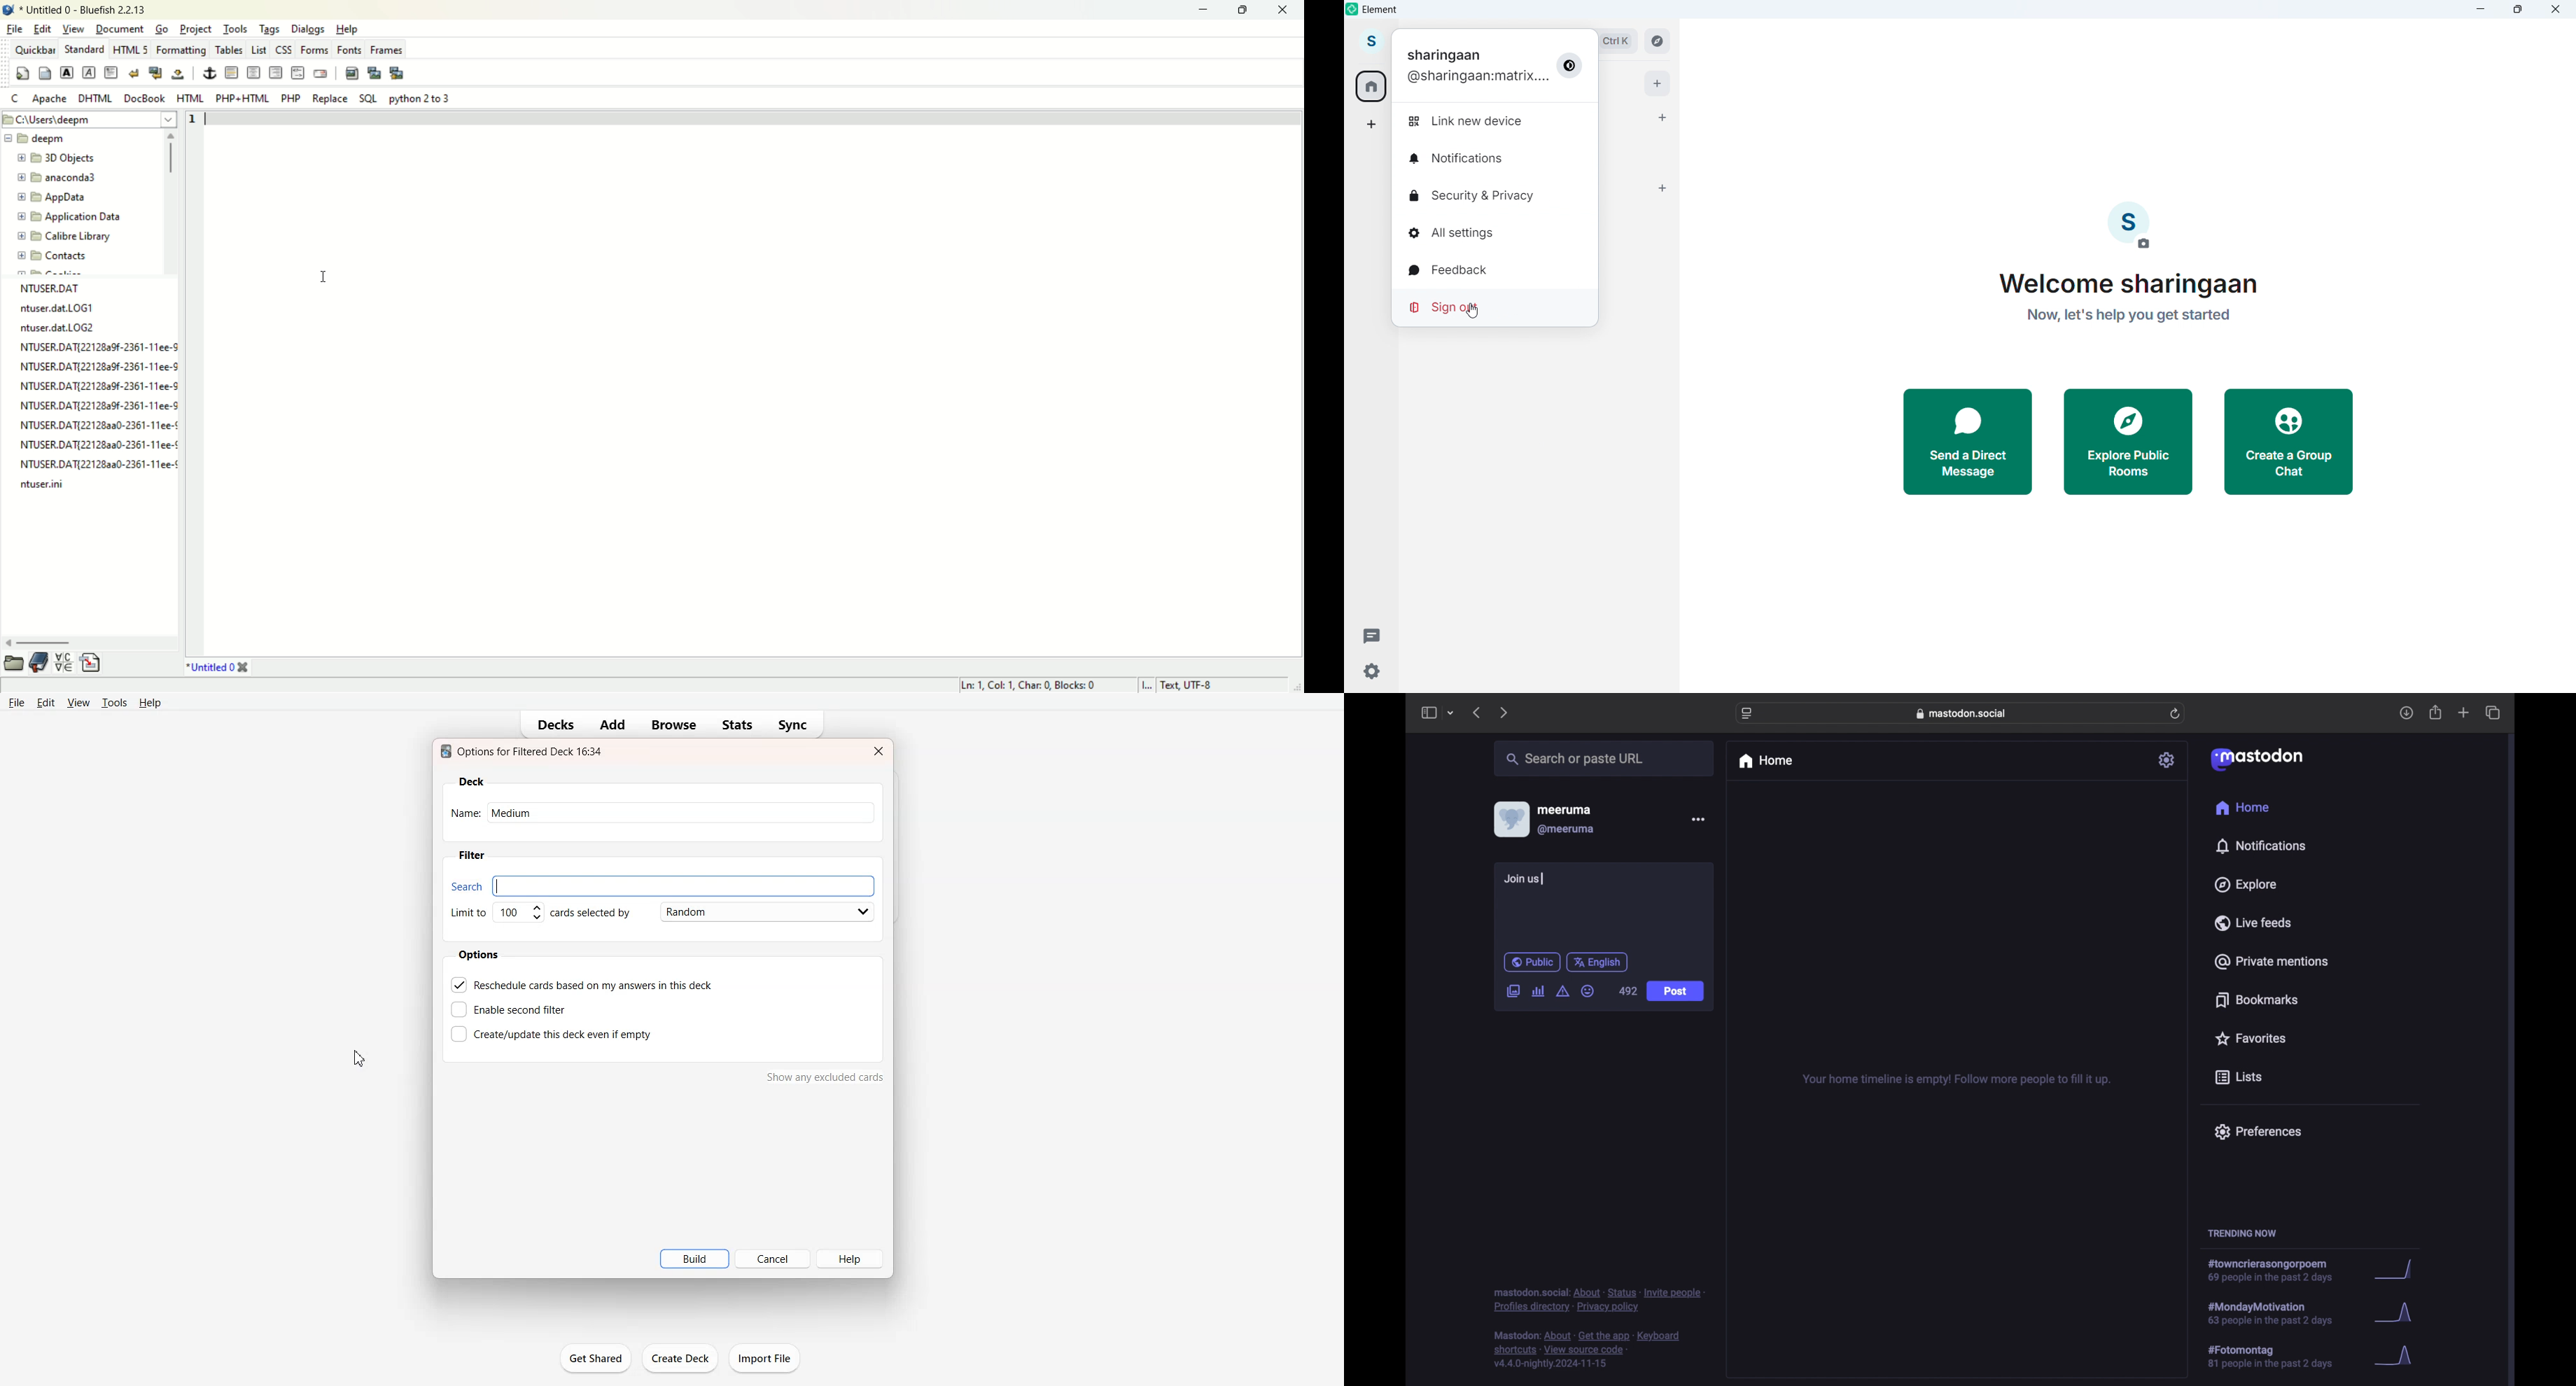  I want to click on scroll bar, so click(173, 217).